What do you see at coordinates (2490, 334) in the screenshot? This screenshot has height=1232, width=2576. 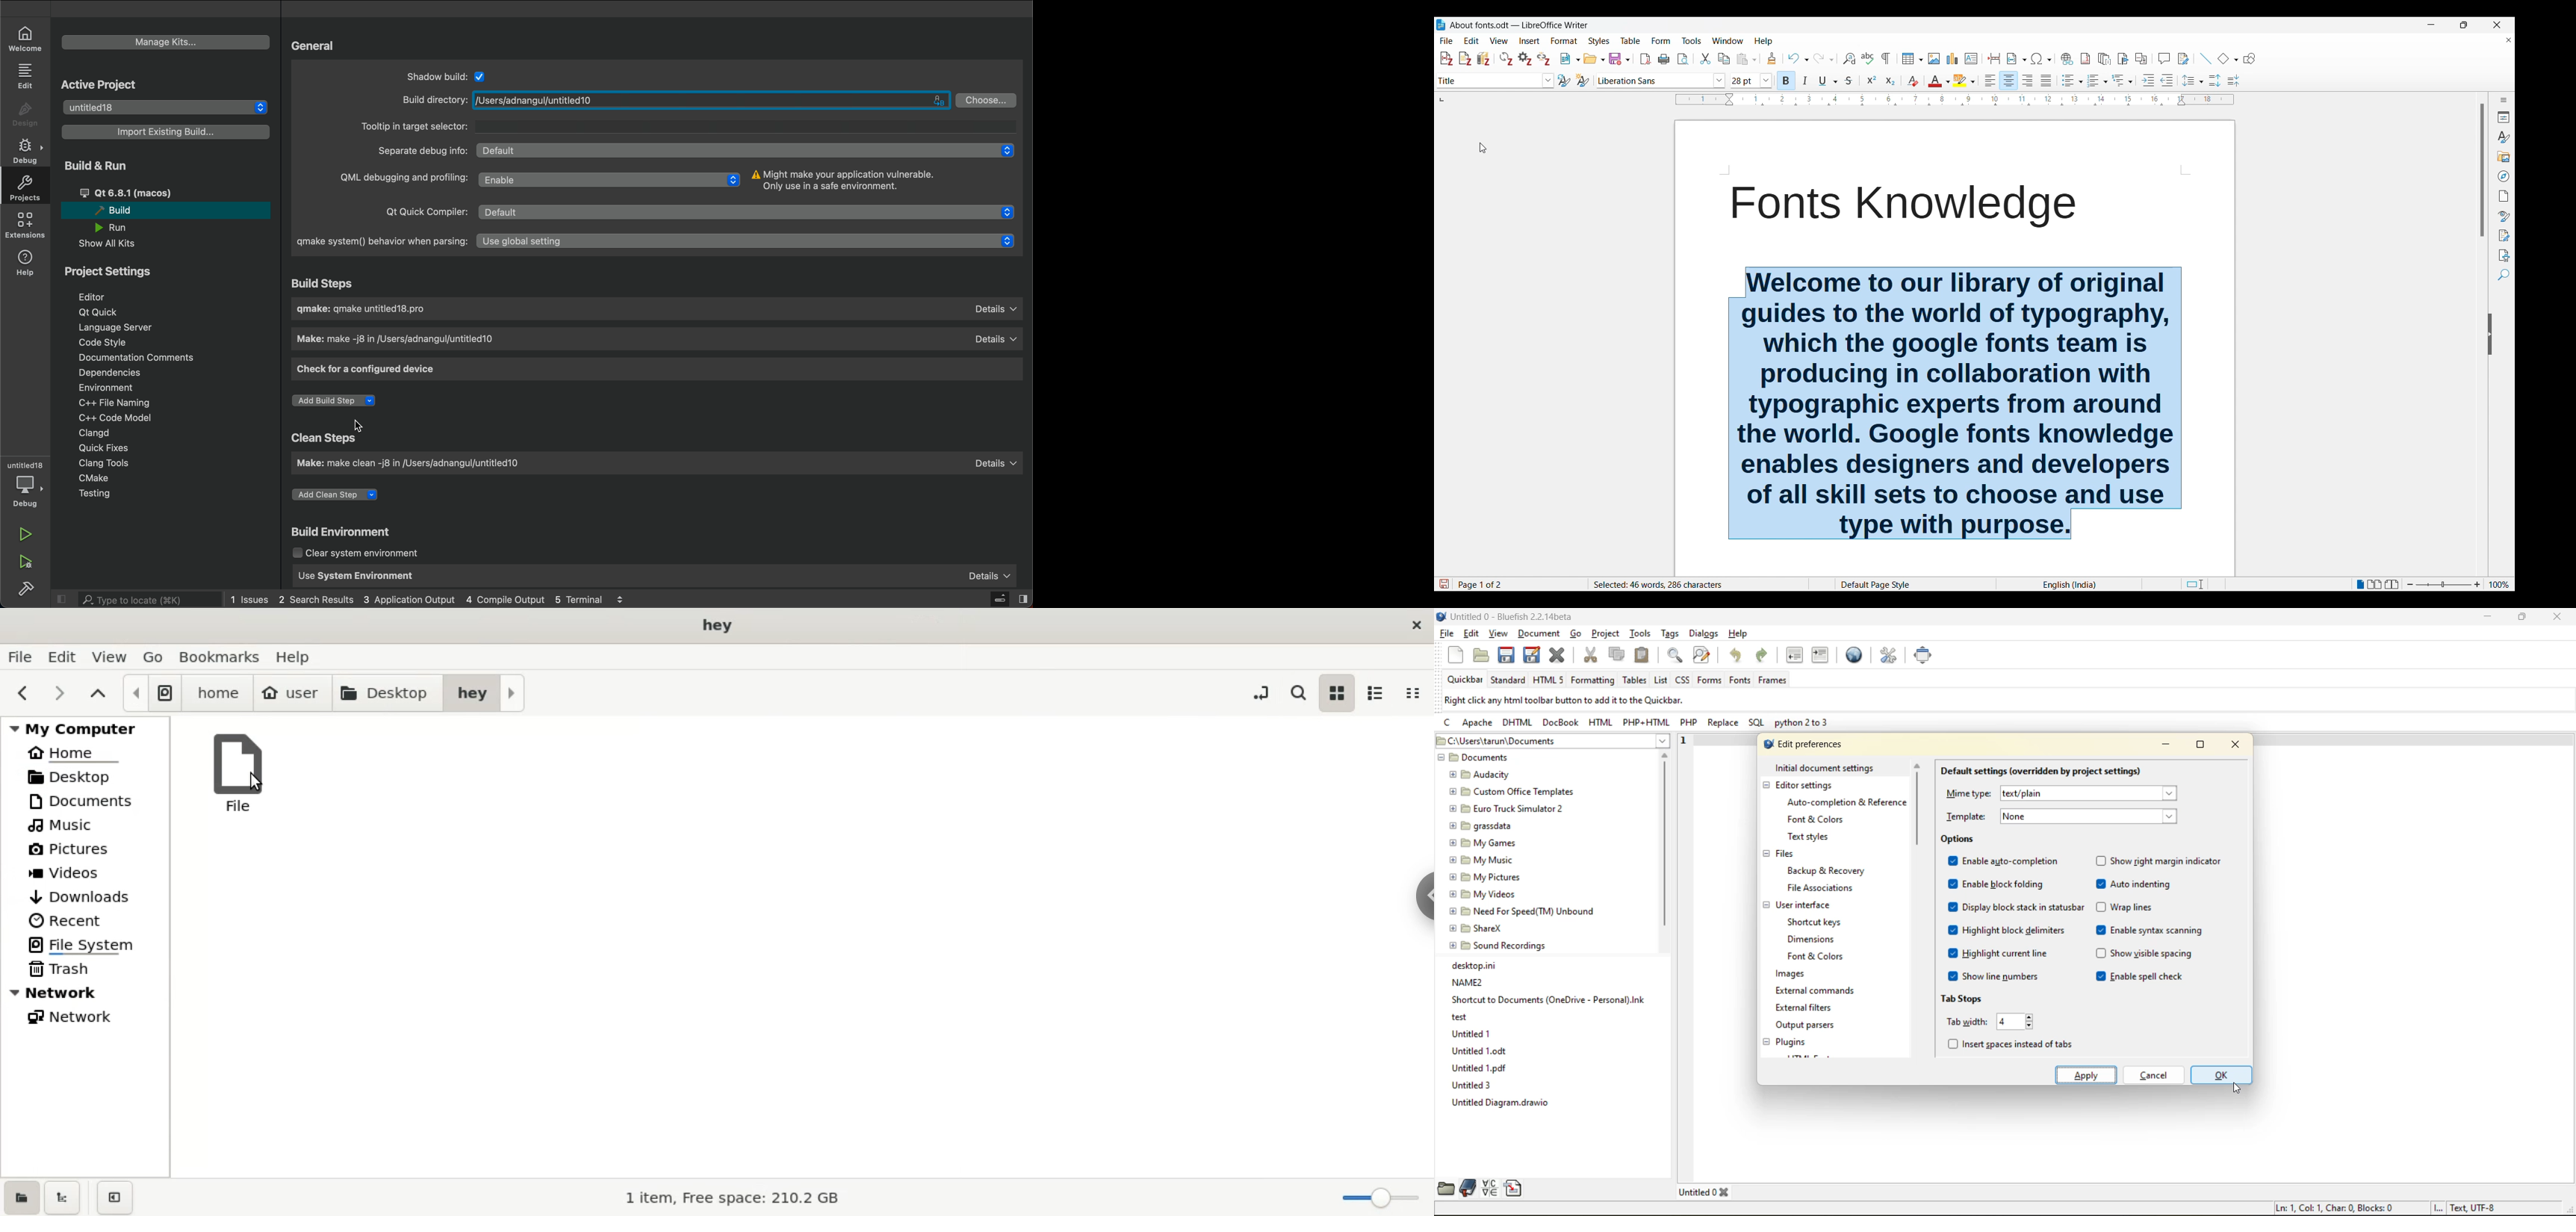 I see `Hide sidebar` at bounding box center [2490, 334].